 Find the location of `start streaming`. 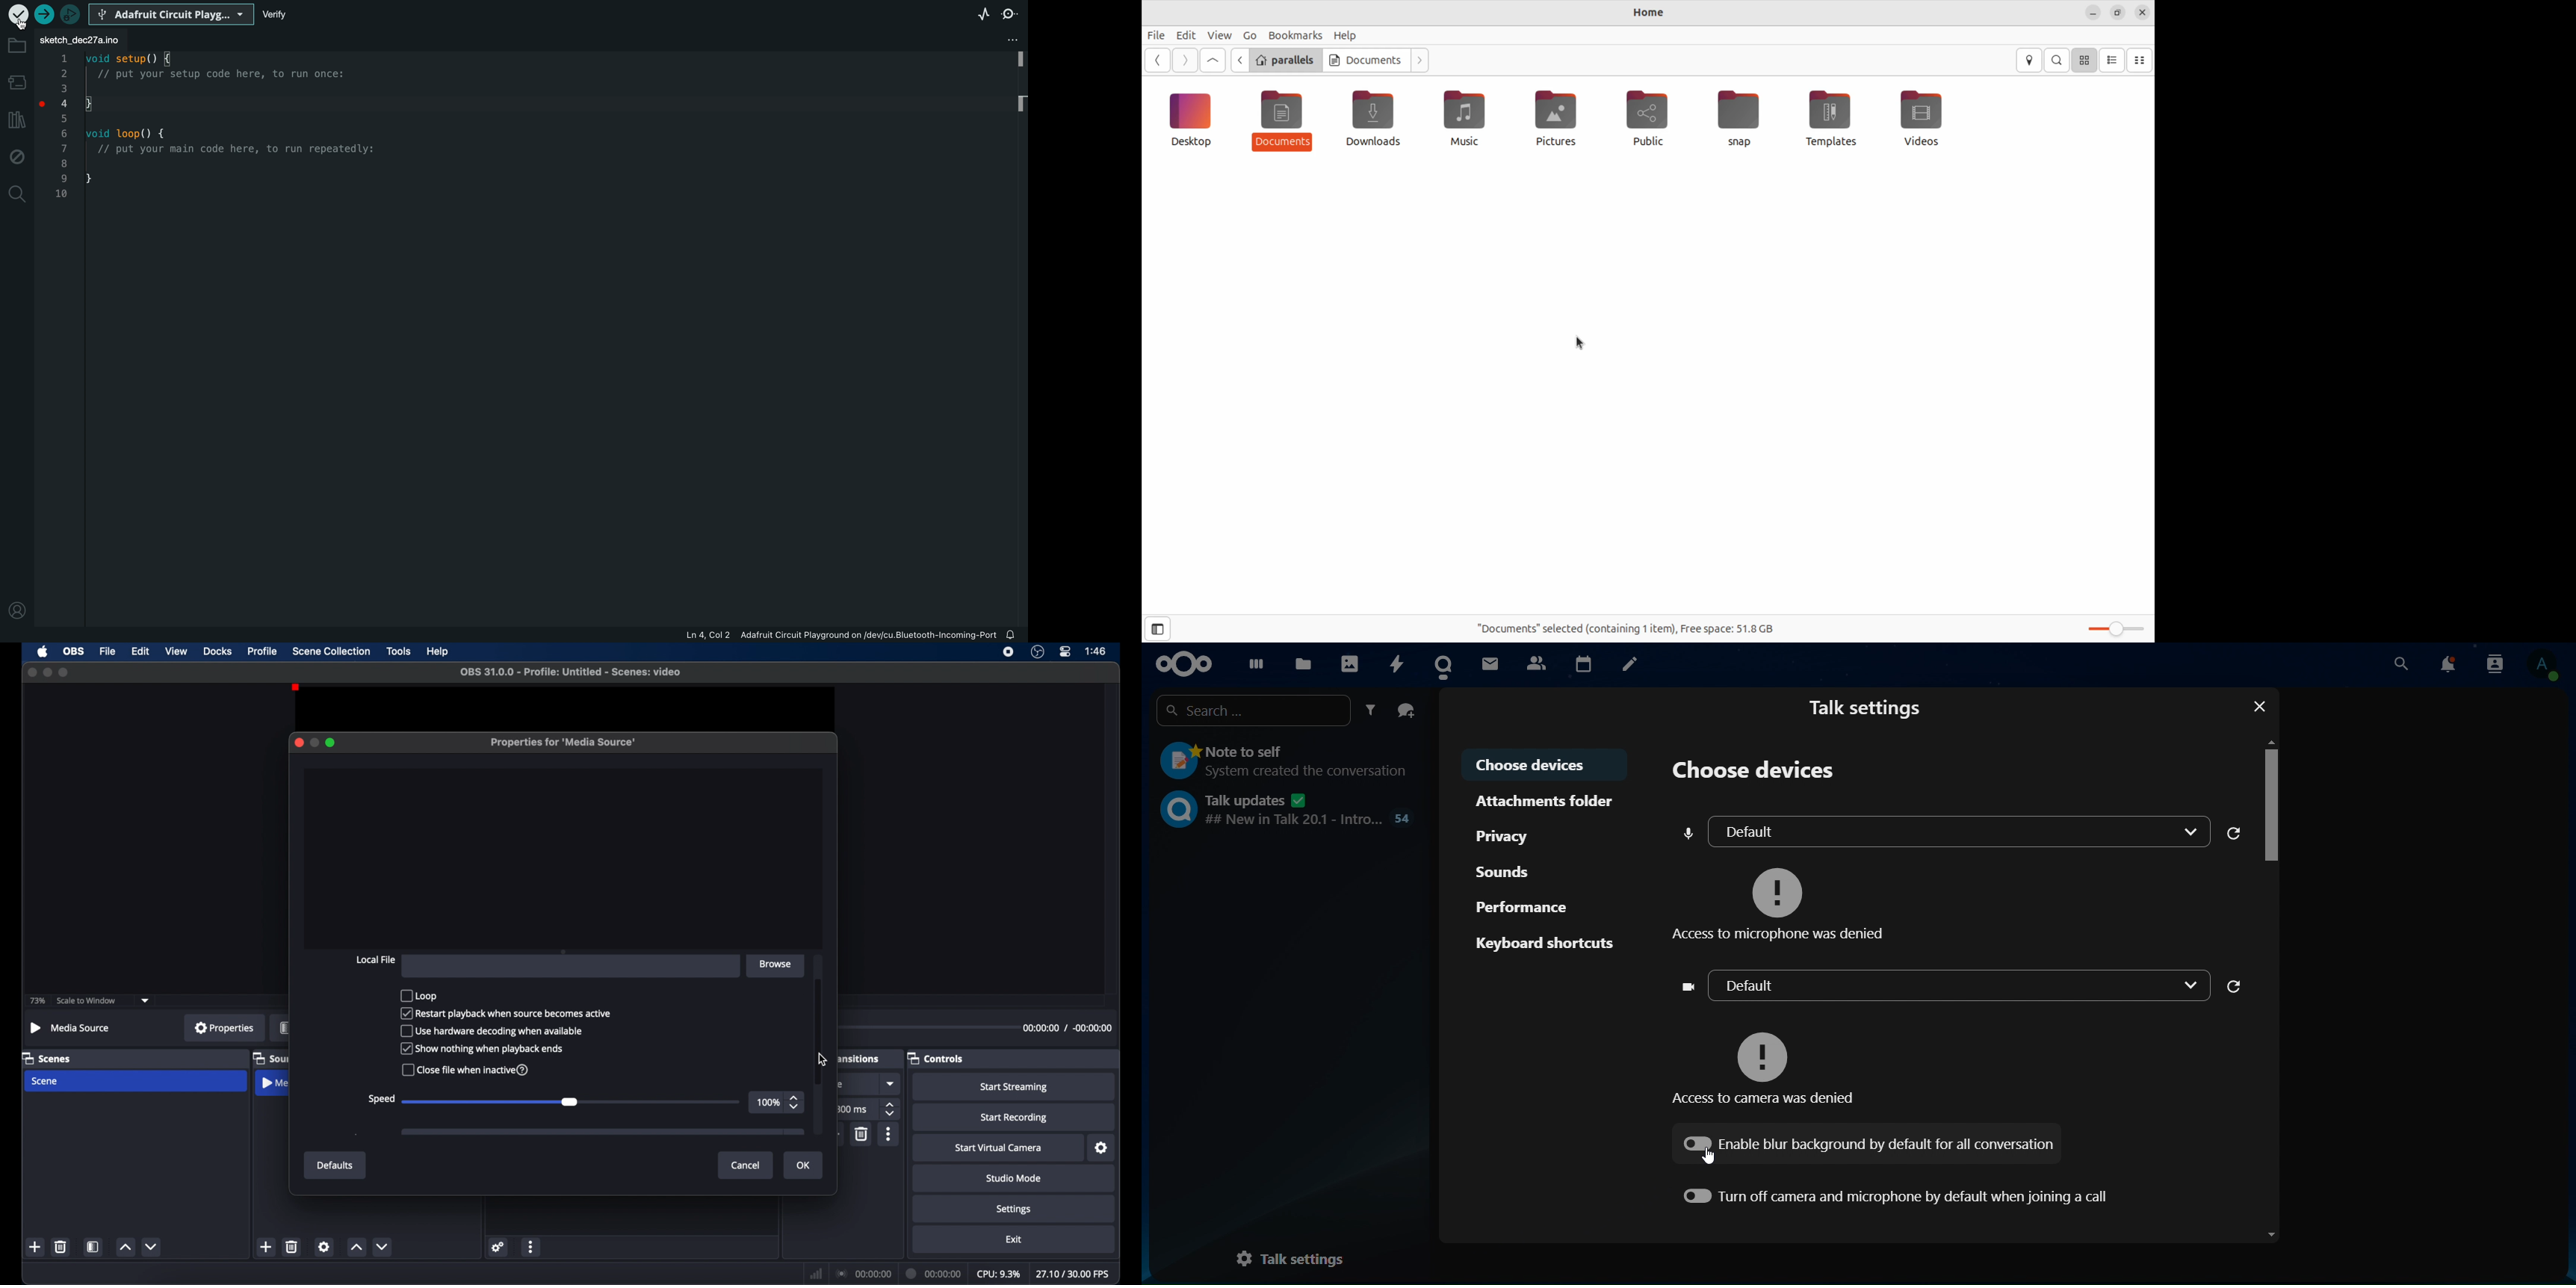

start streaming is located at coordinates (1014, 1087).